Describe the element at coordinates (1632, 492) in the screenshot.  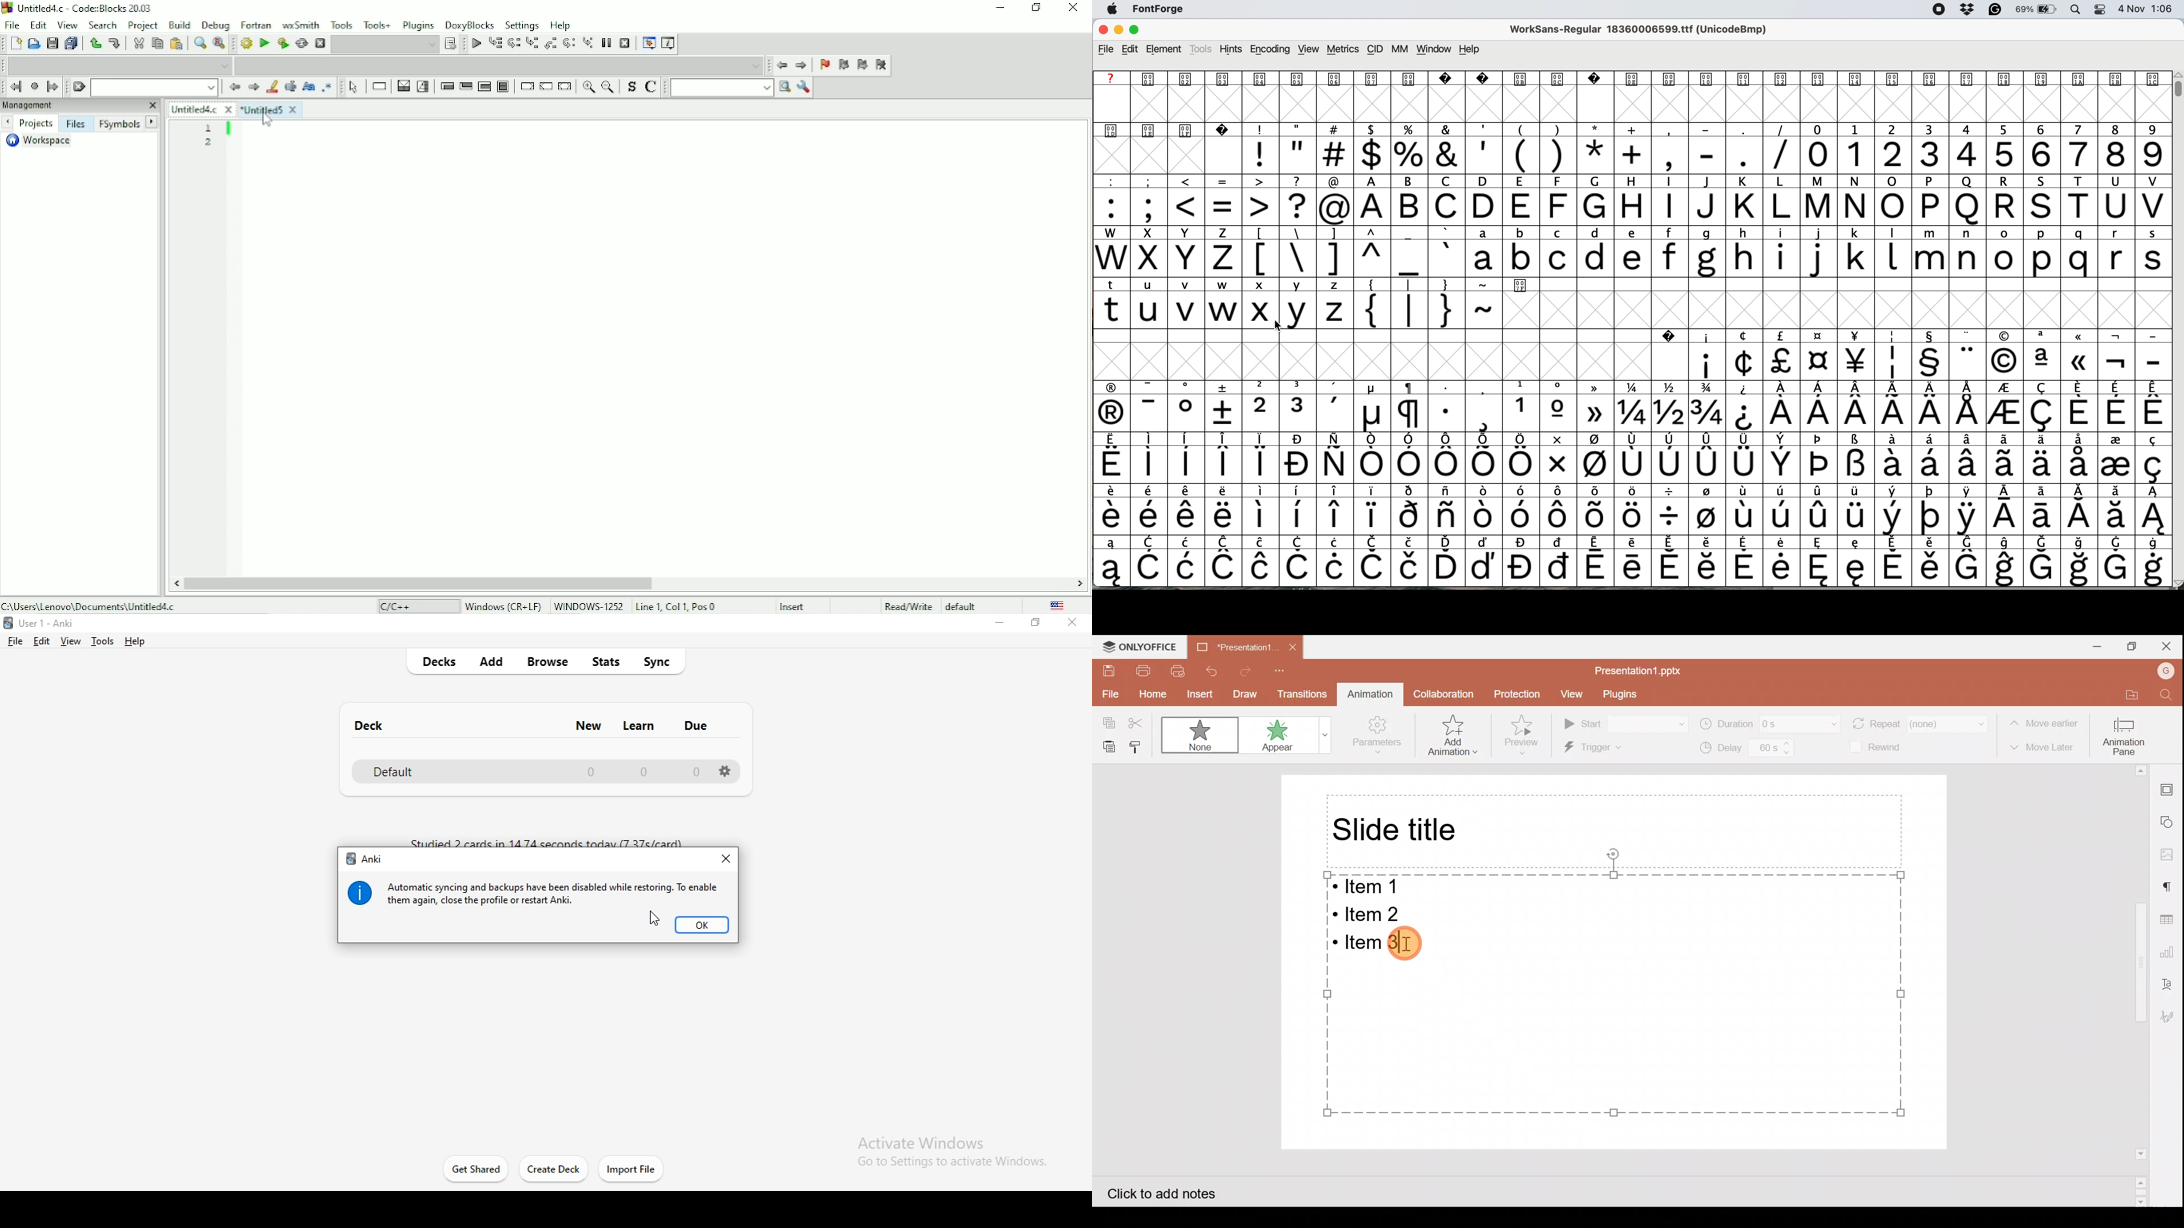
I see `special characters` at that location.